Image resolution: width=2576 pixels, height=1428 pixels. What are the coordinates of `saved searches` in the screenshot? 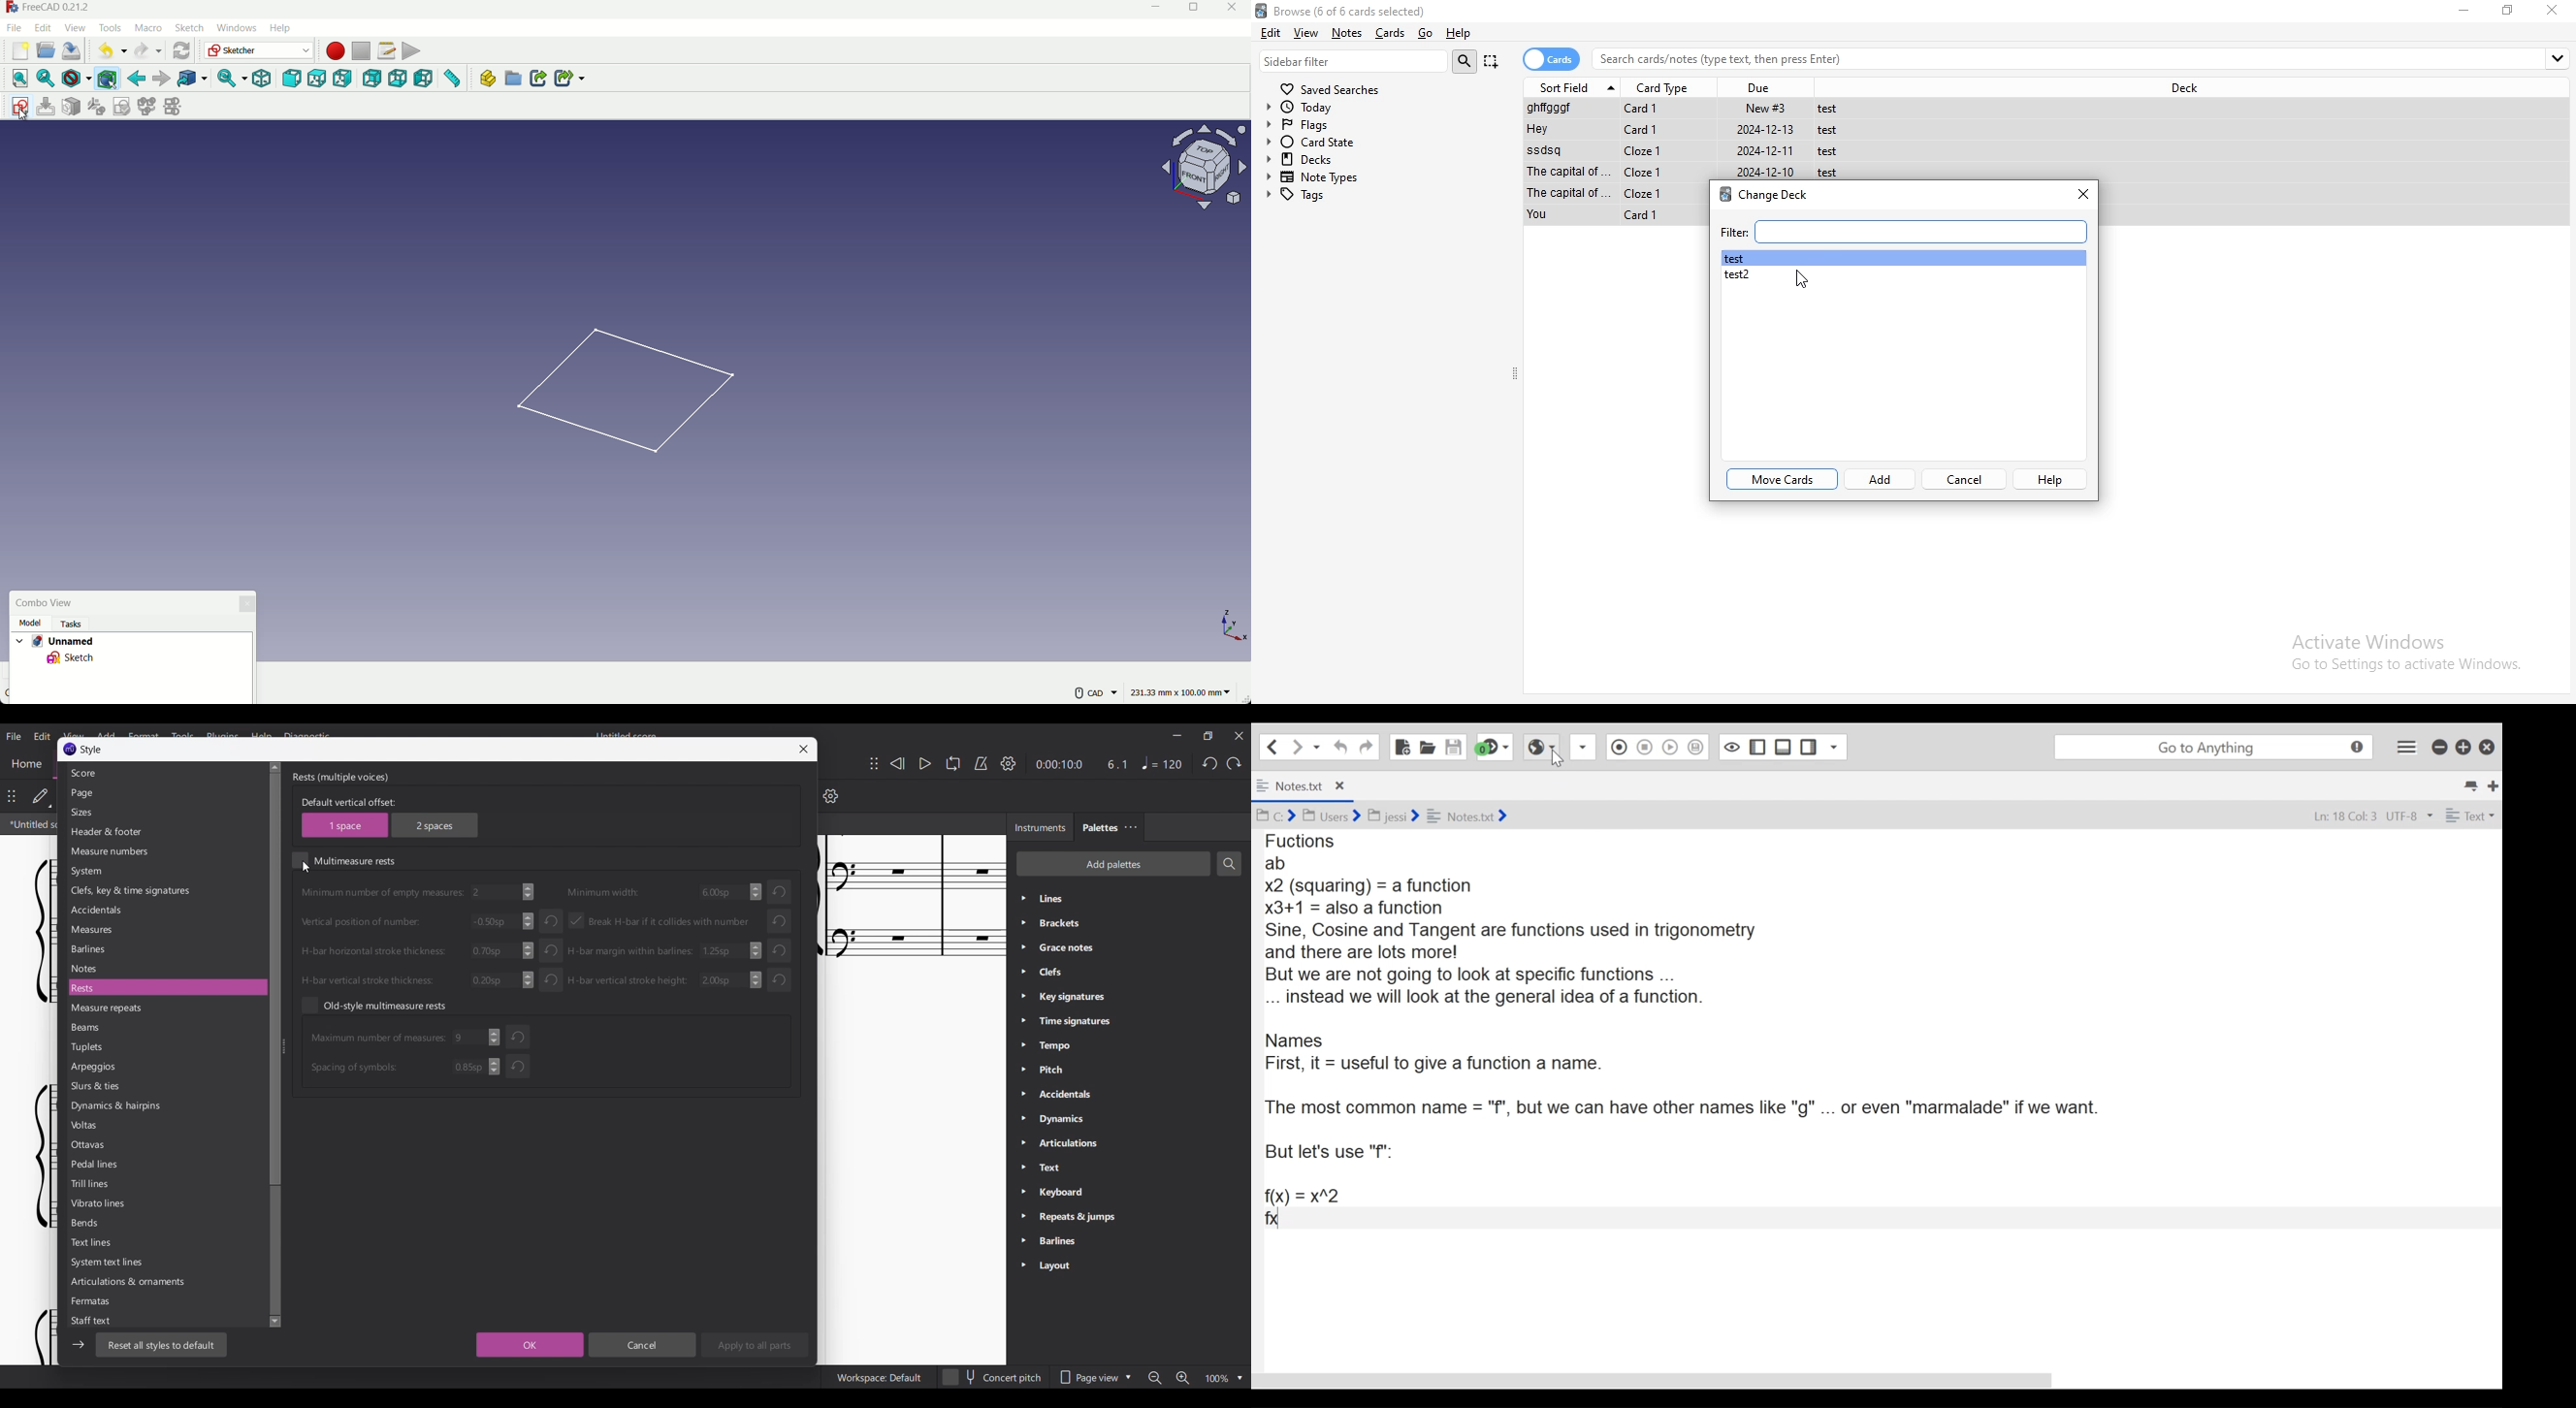 It's located at (1330, 88).